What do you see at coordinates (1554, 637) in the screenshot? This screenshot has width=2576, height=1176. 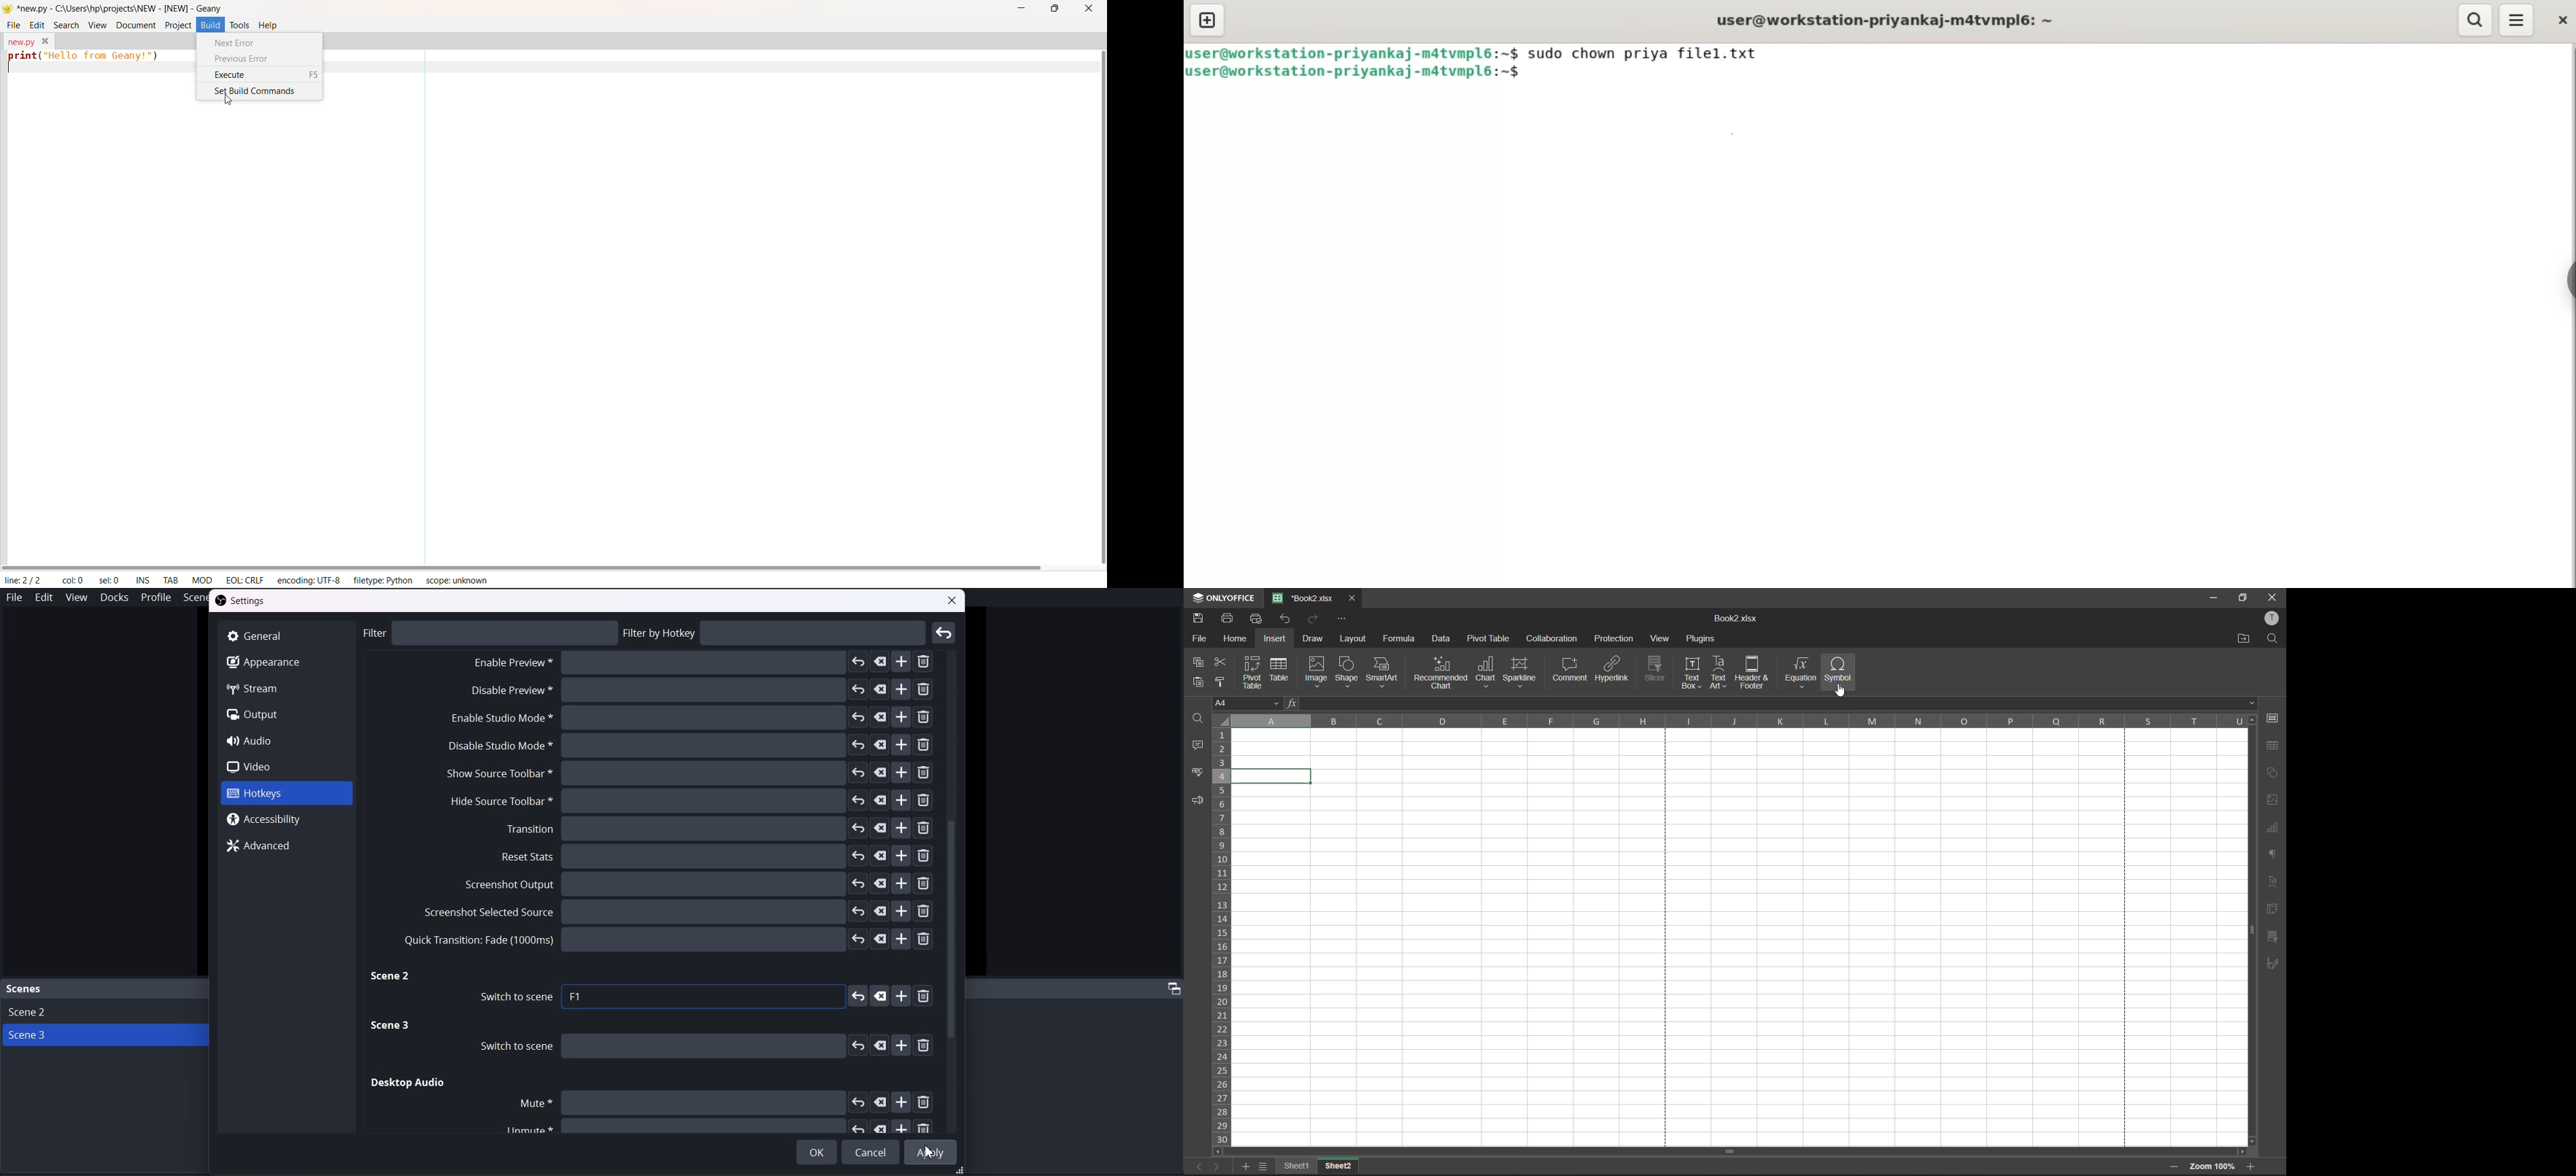 I see `collaboration` at bounding box center [1554, 637].